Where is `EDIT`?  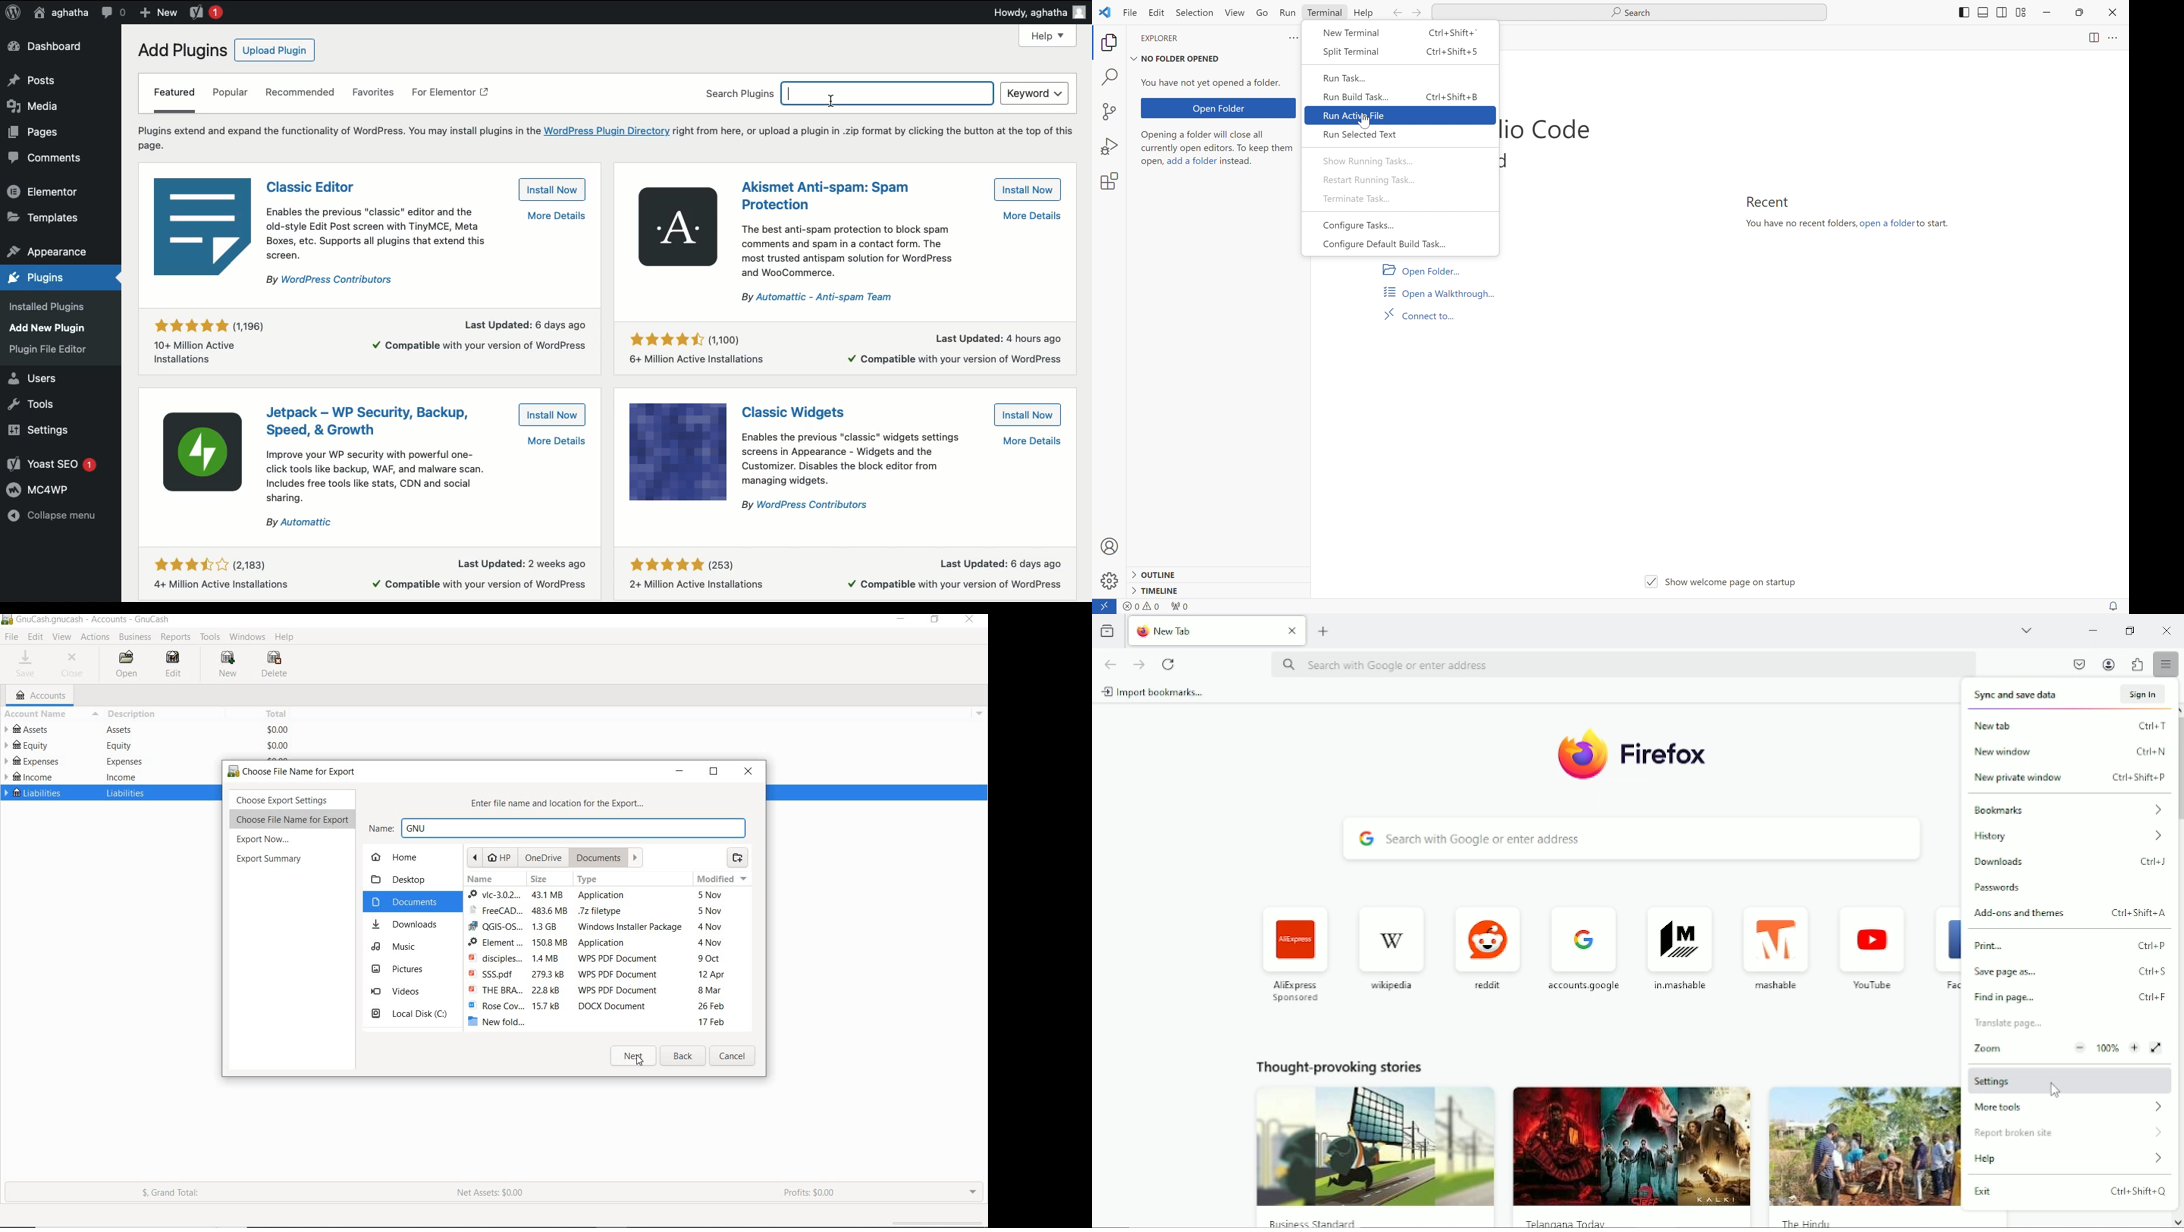 EDIT is located at coordinates (36, 638).